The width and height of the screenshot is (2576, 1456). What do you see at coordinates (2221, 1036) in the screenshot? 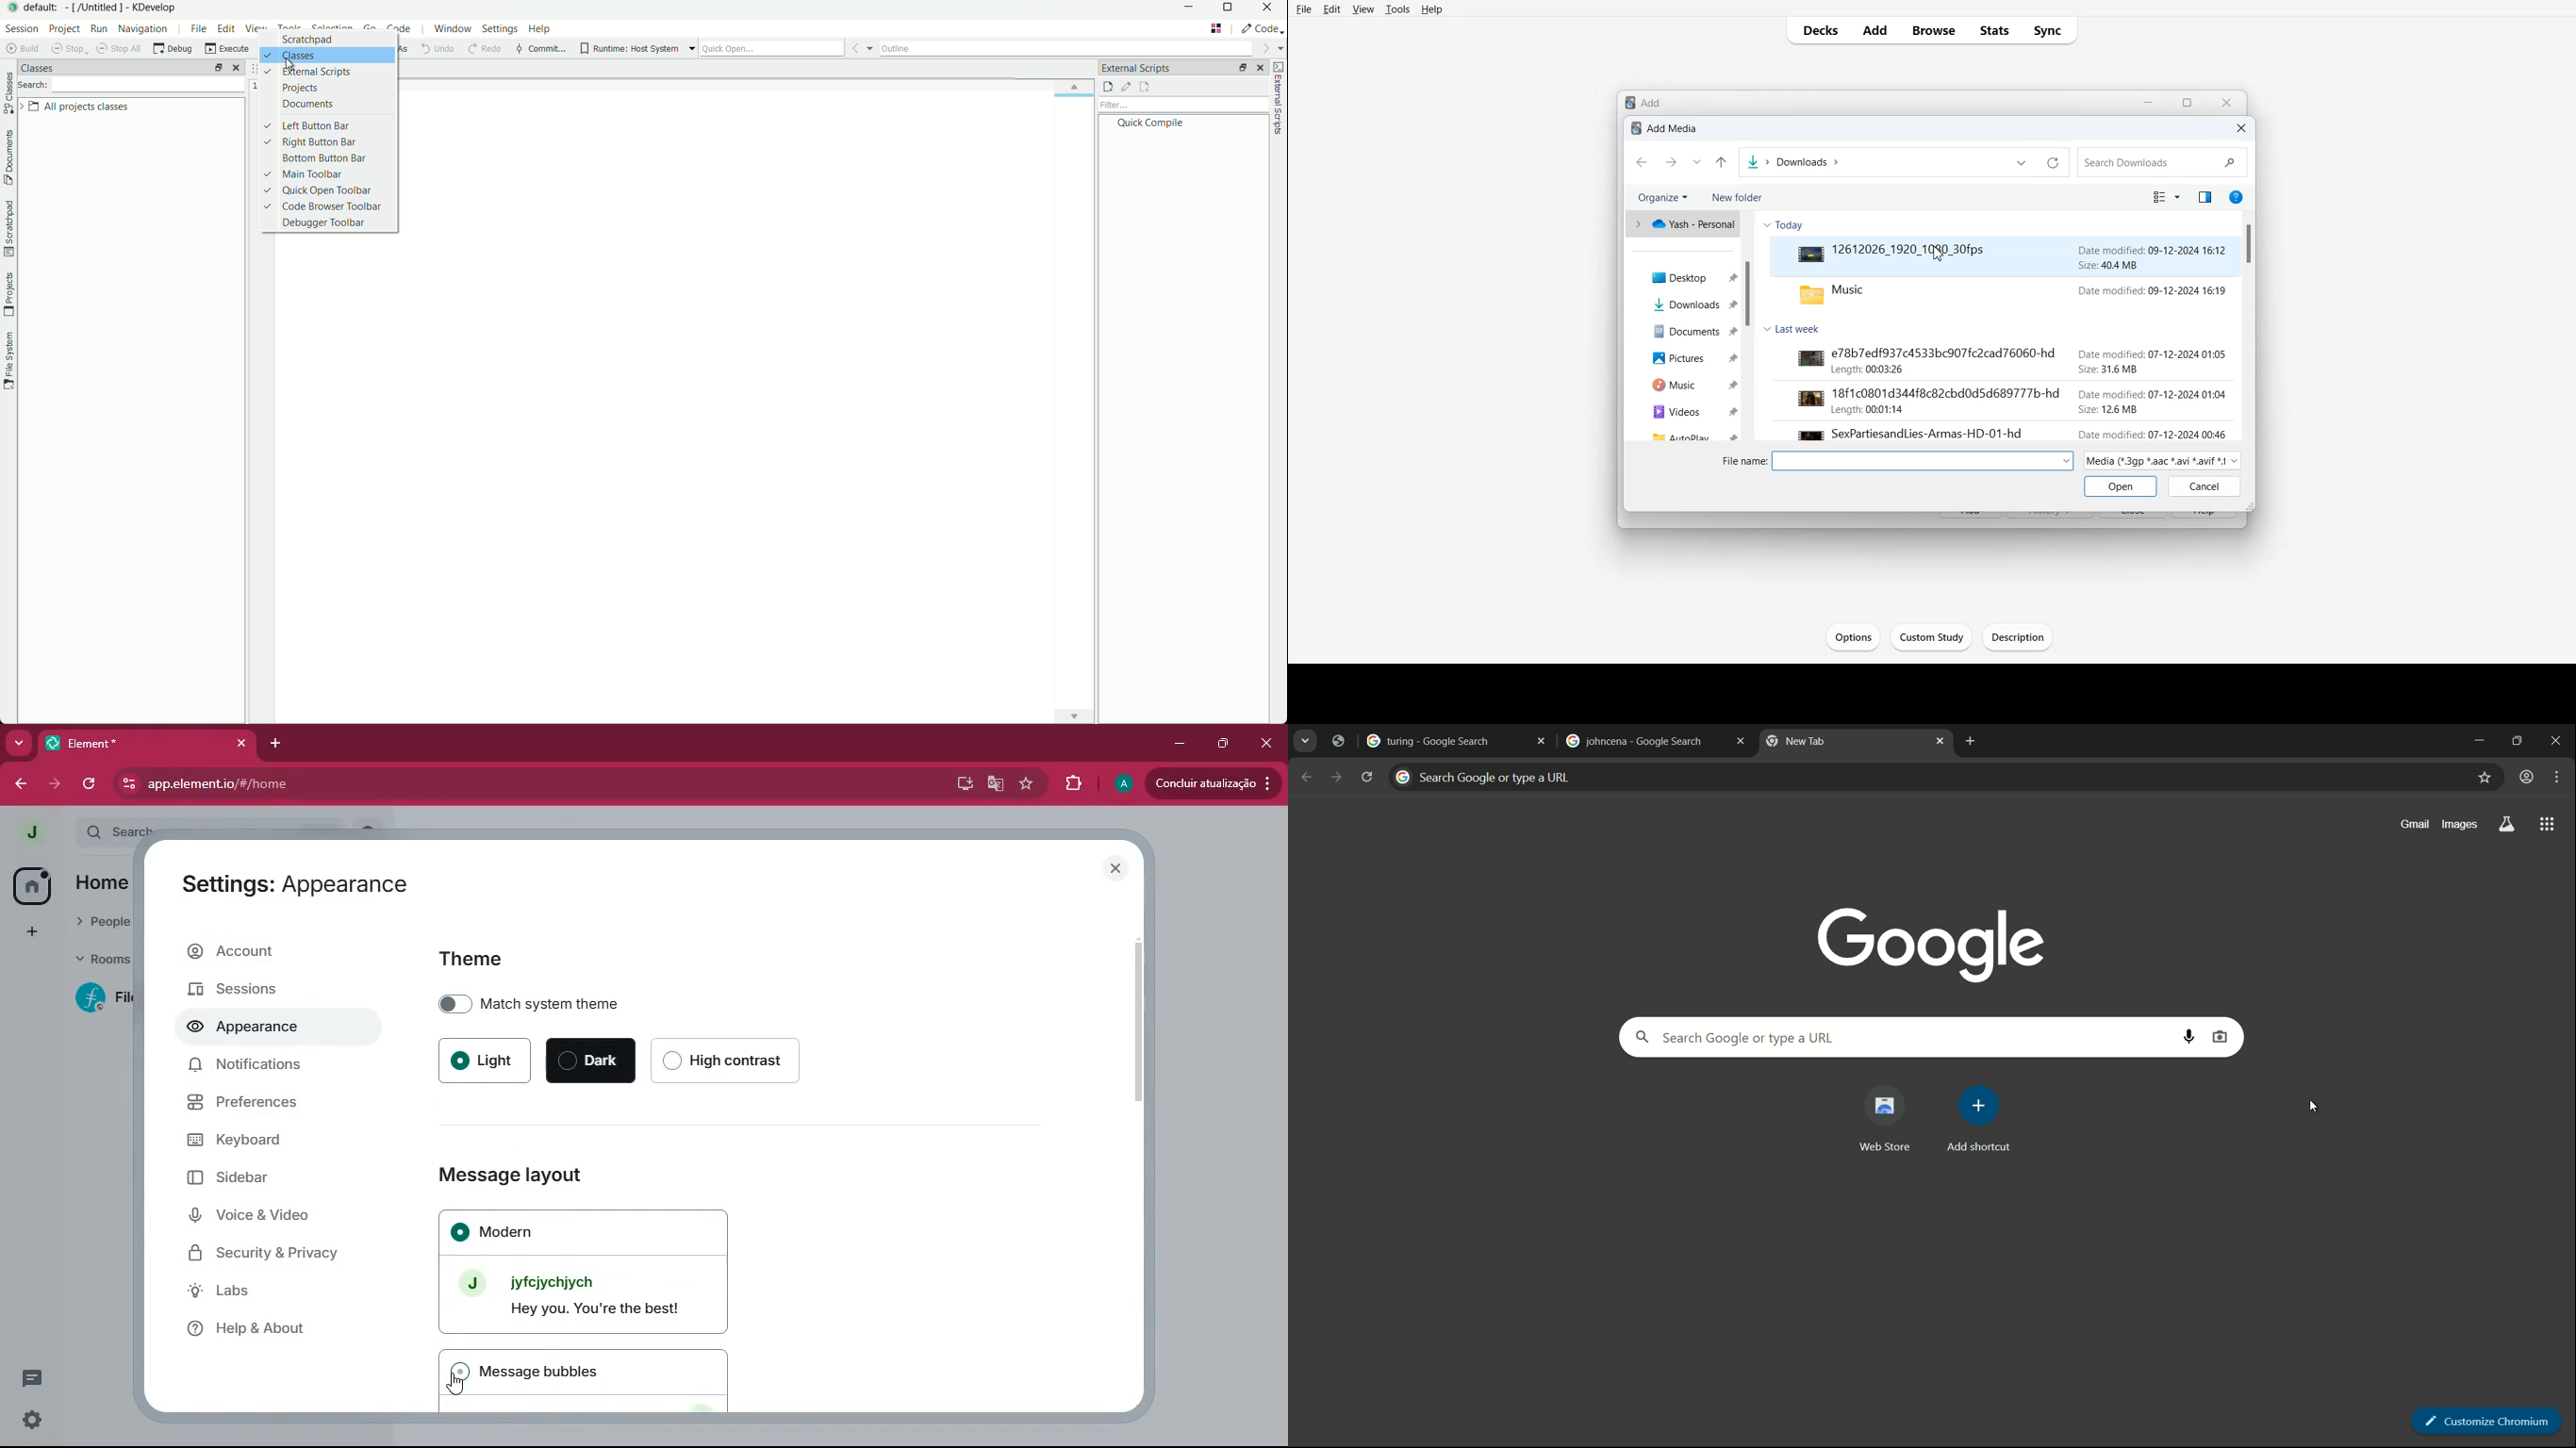
I see `search by image` at bounding box center [2221, 1036].